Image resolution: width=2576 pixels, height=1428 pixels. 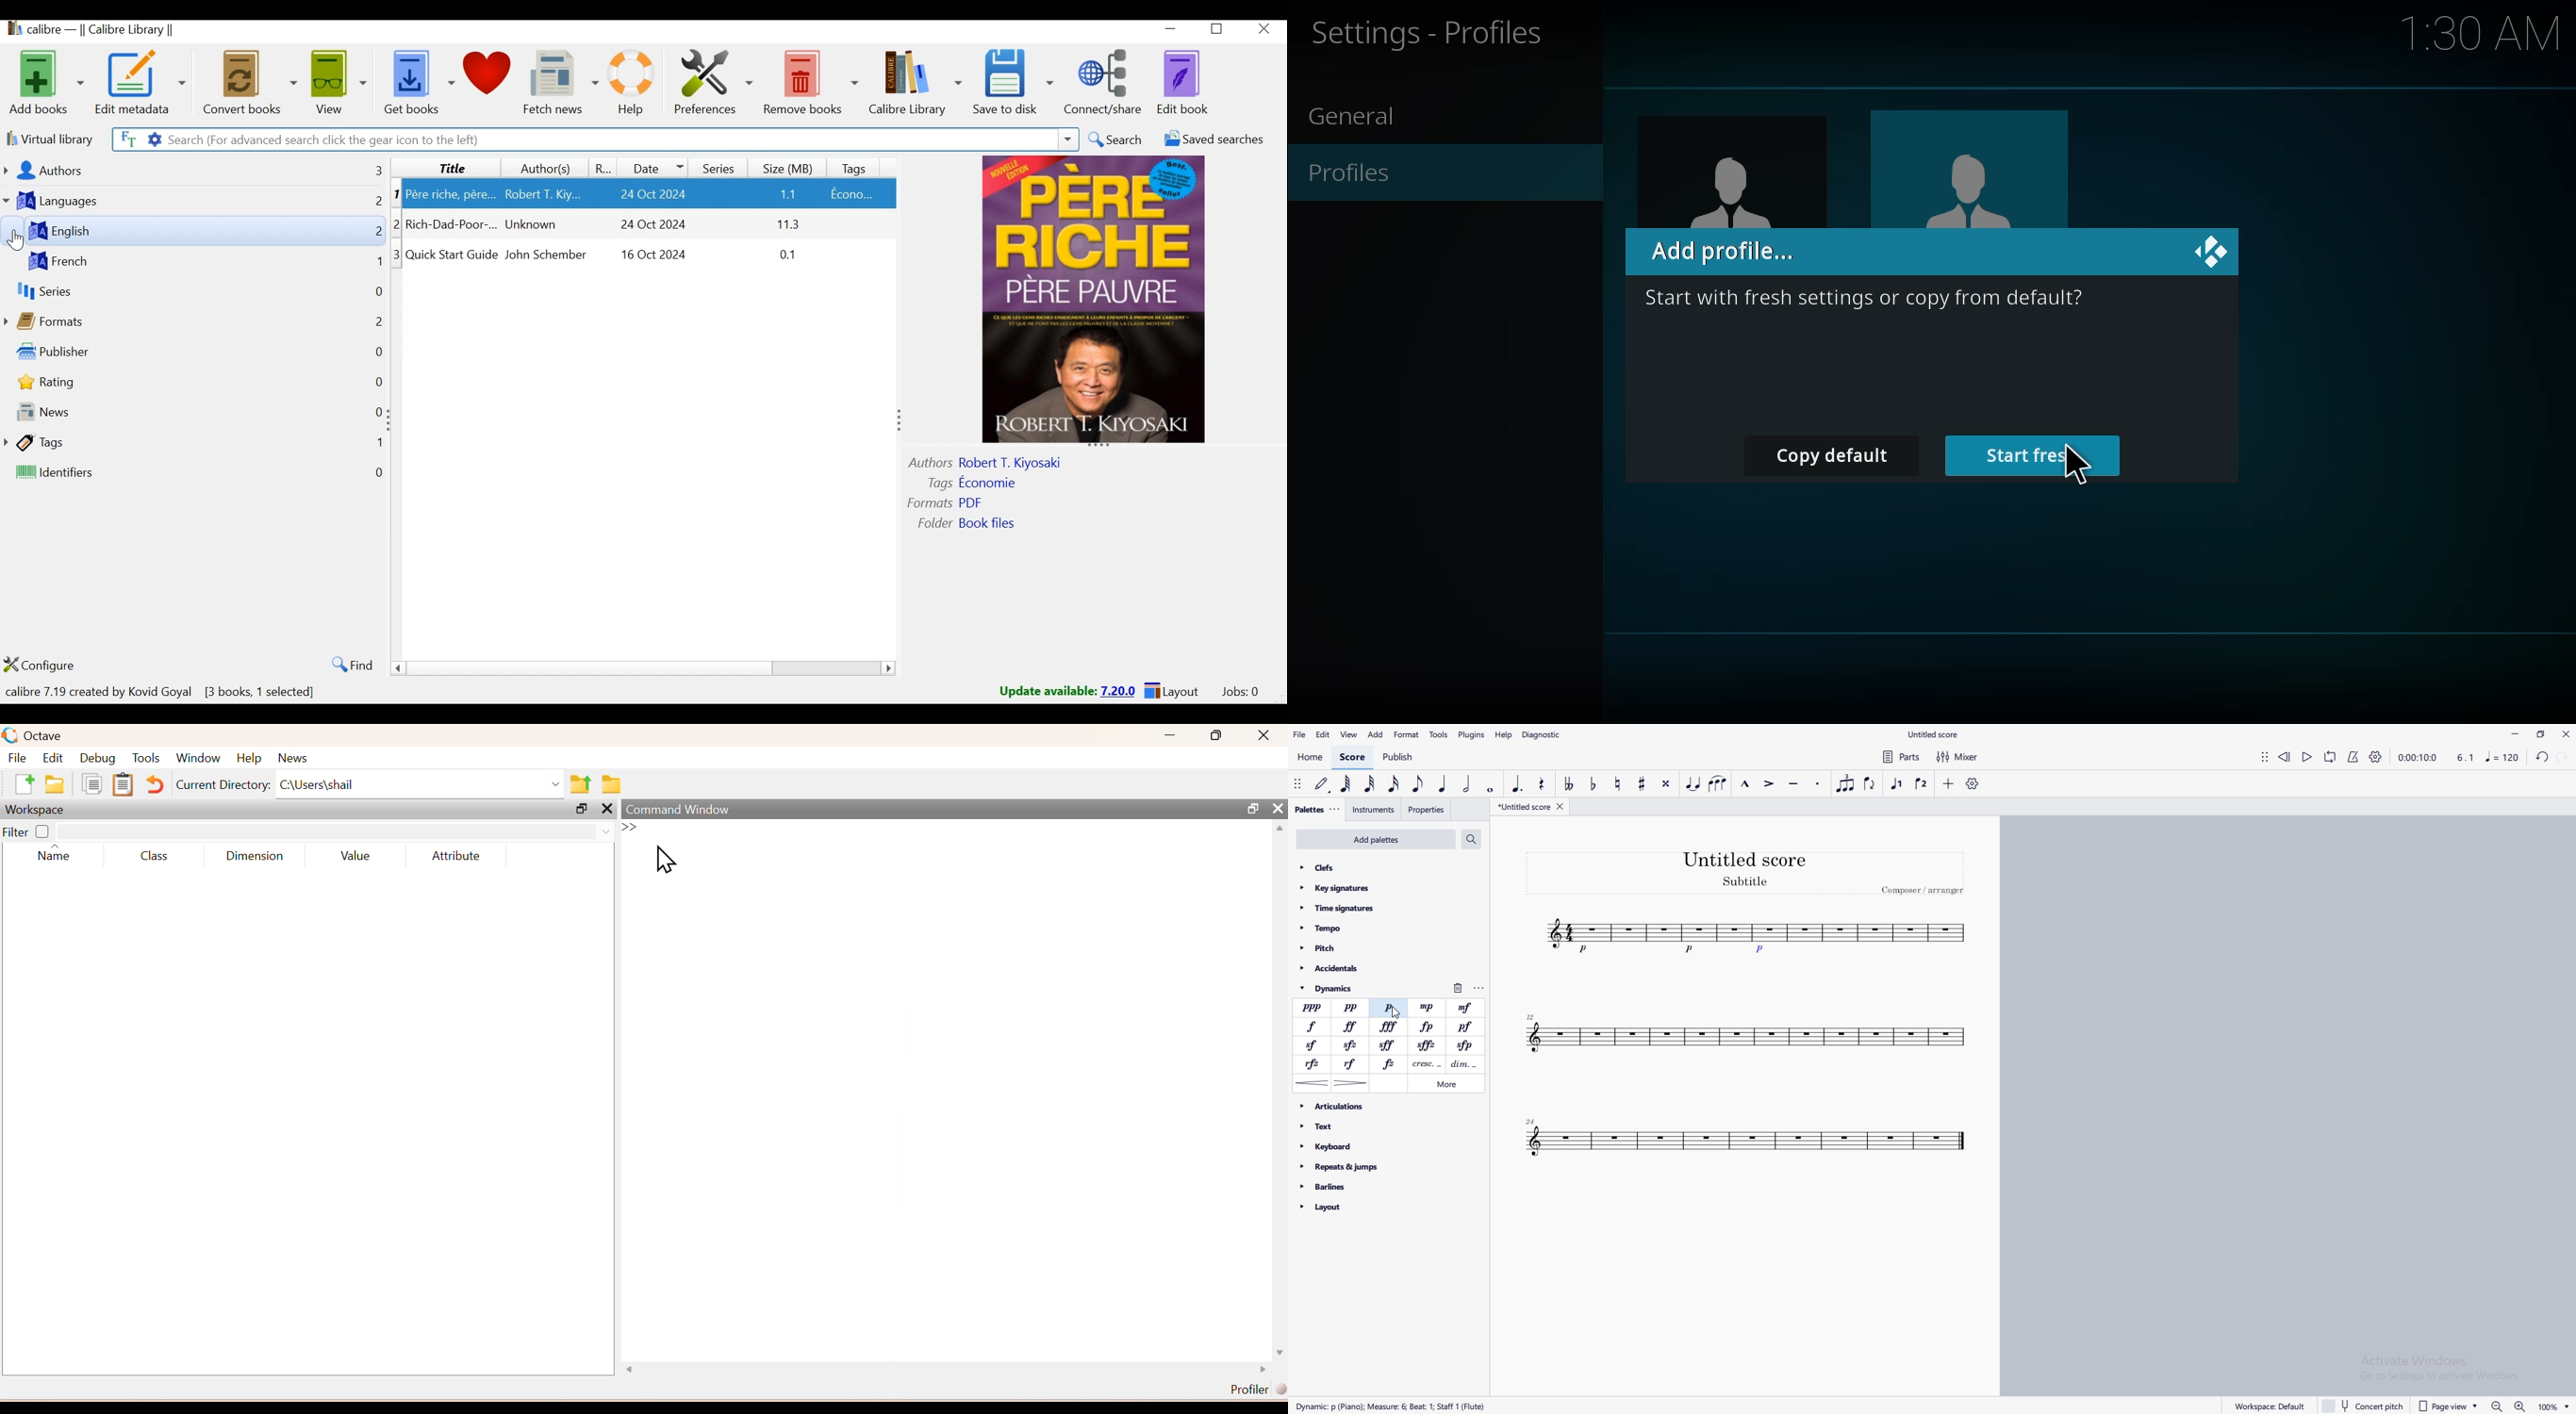 I want to click on voice 2, so click(x=1920, y=784).